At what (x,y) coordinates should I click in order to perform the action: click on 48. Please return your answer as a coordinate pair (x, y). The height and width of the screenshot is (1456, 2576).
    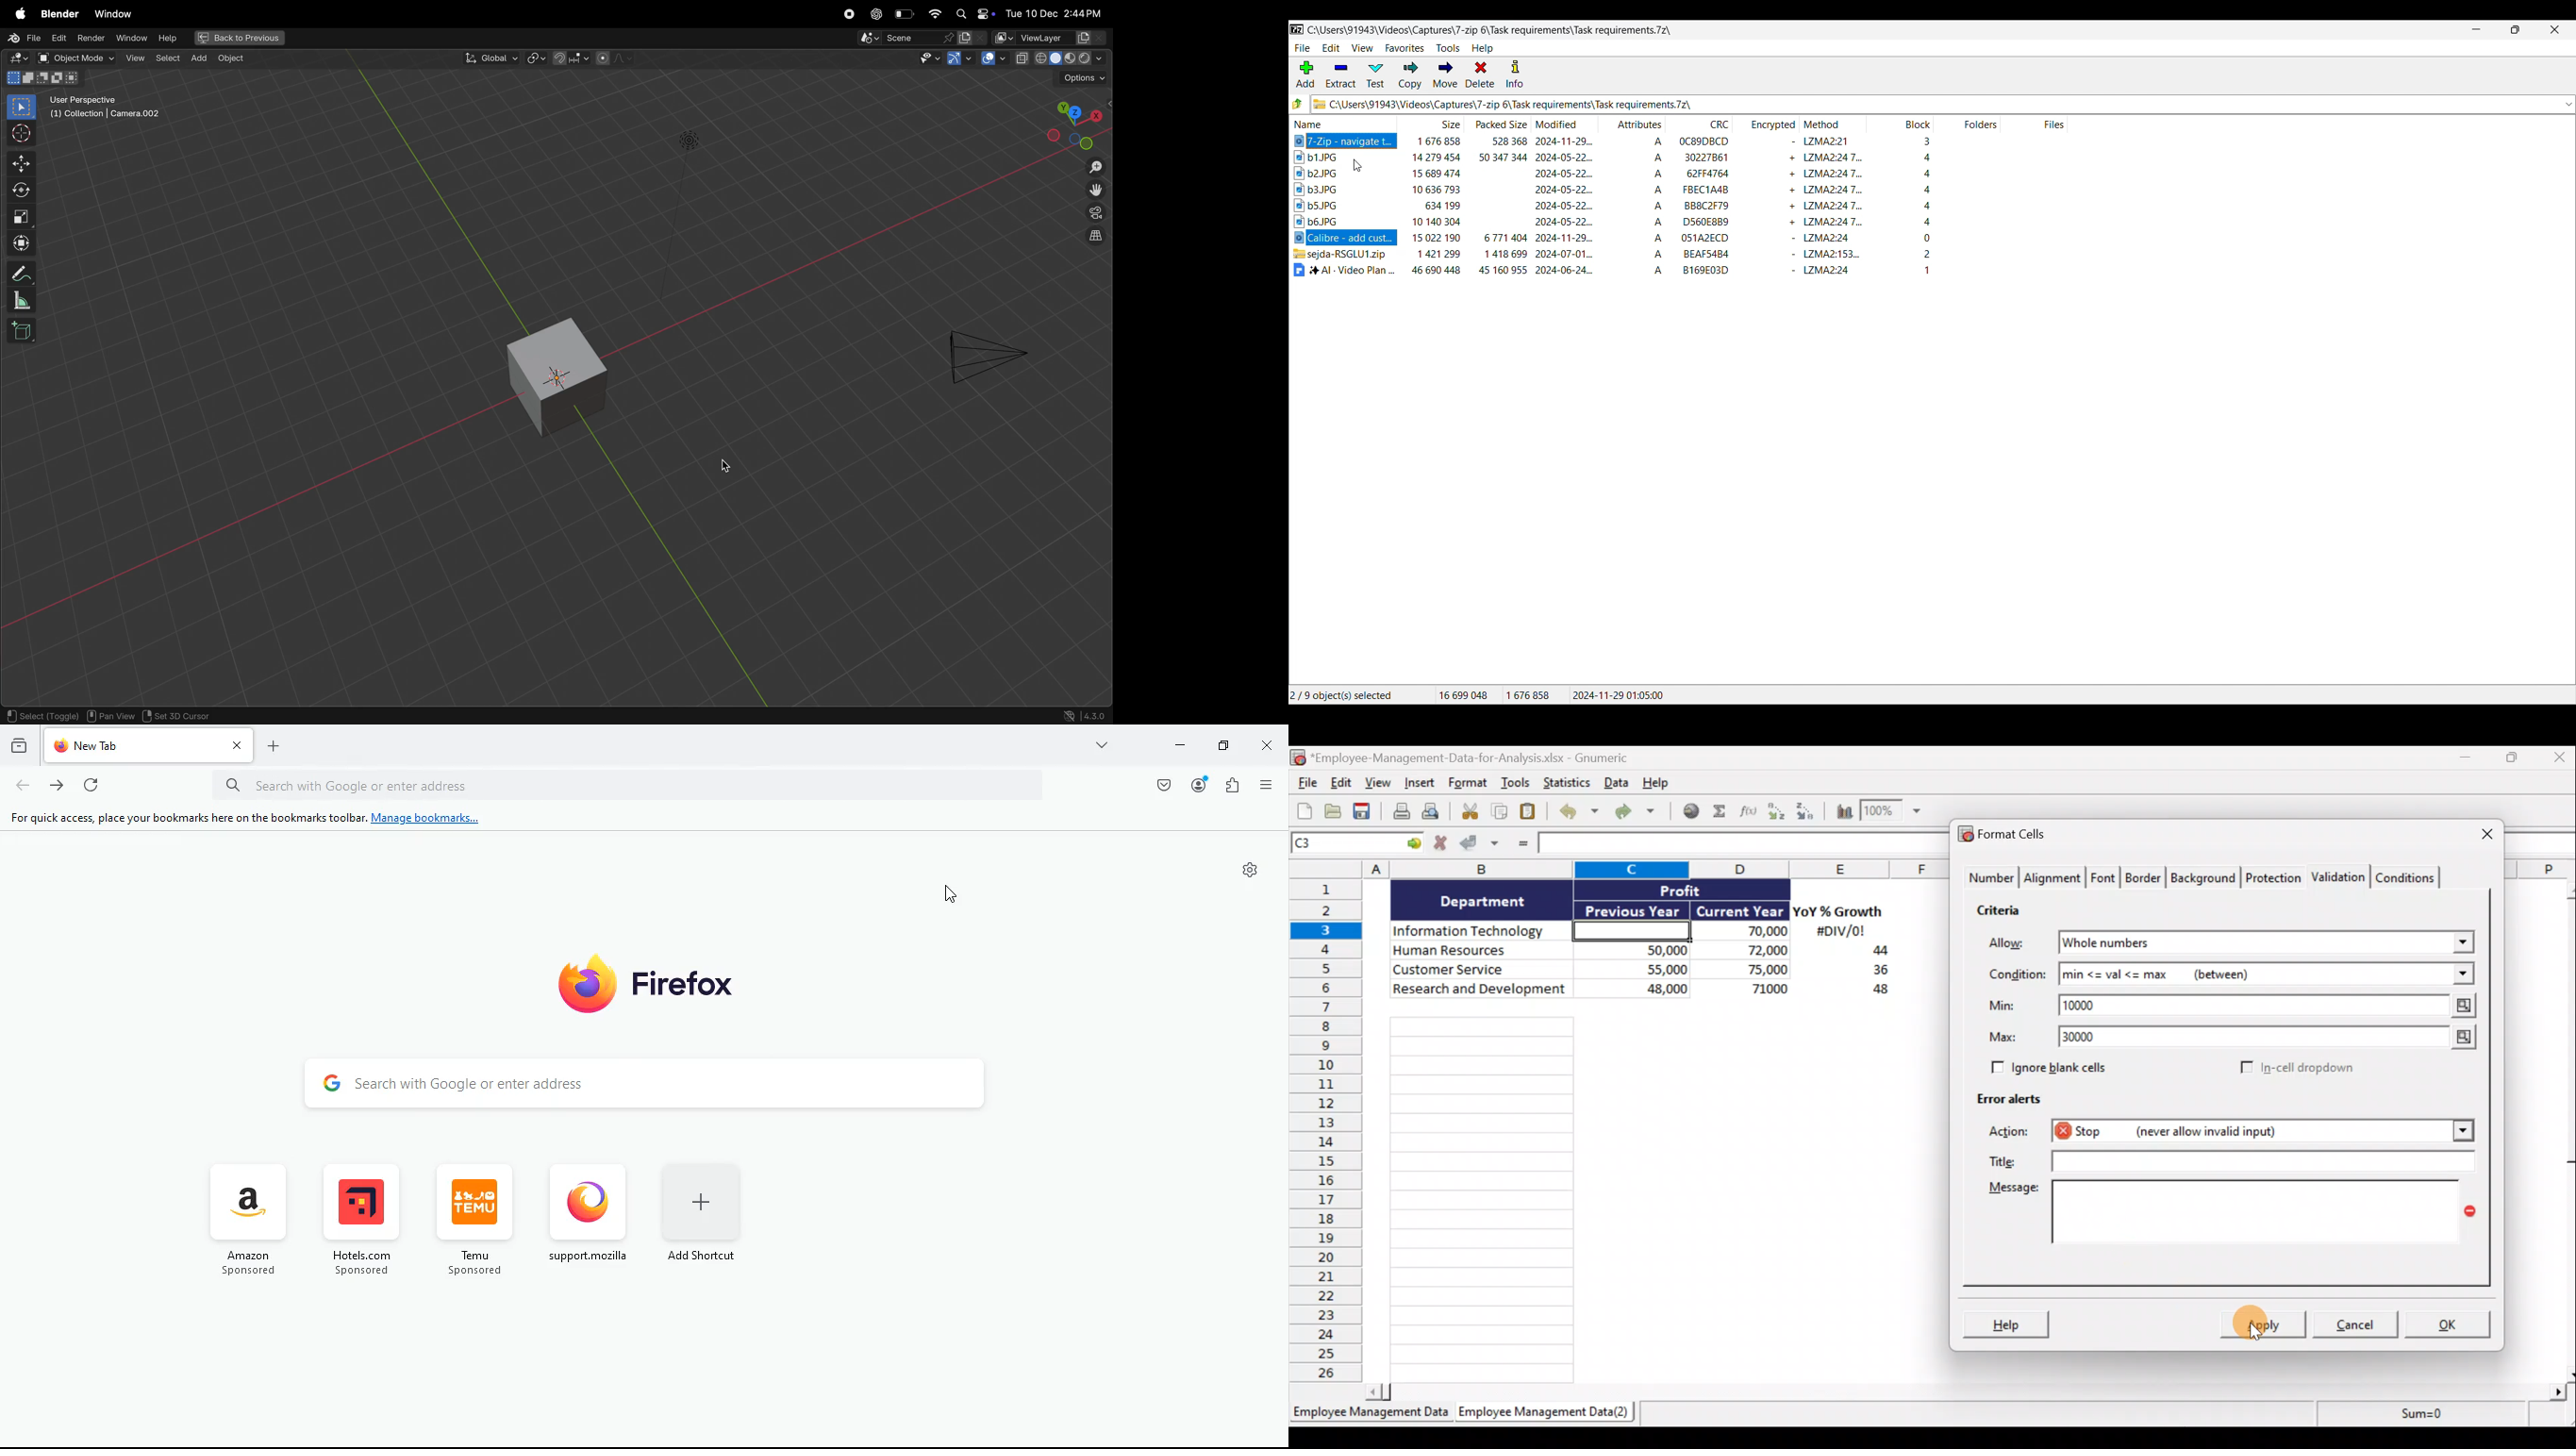
    Looking at the image, I should click on (1873, 991).